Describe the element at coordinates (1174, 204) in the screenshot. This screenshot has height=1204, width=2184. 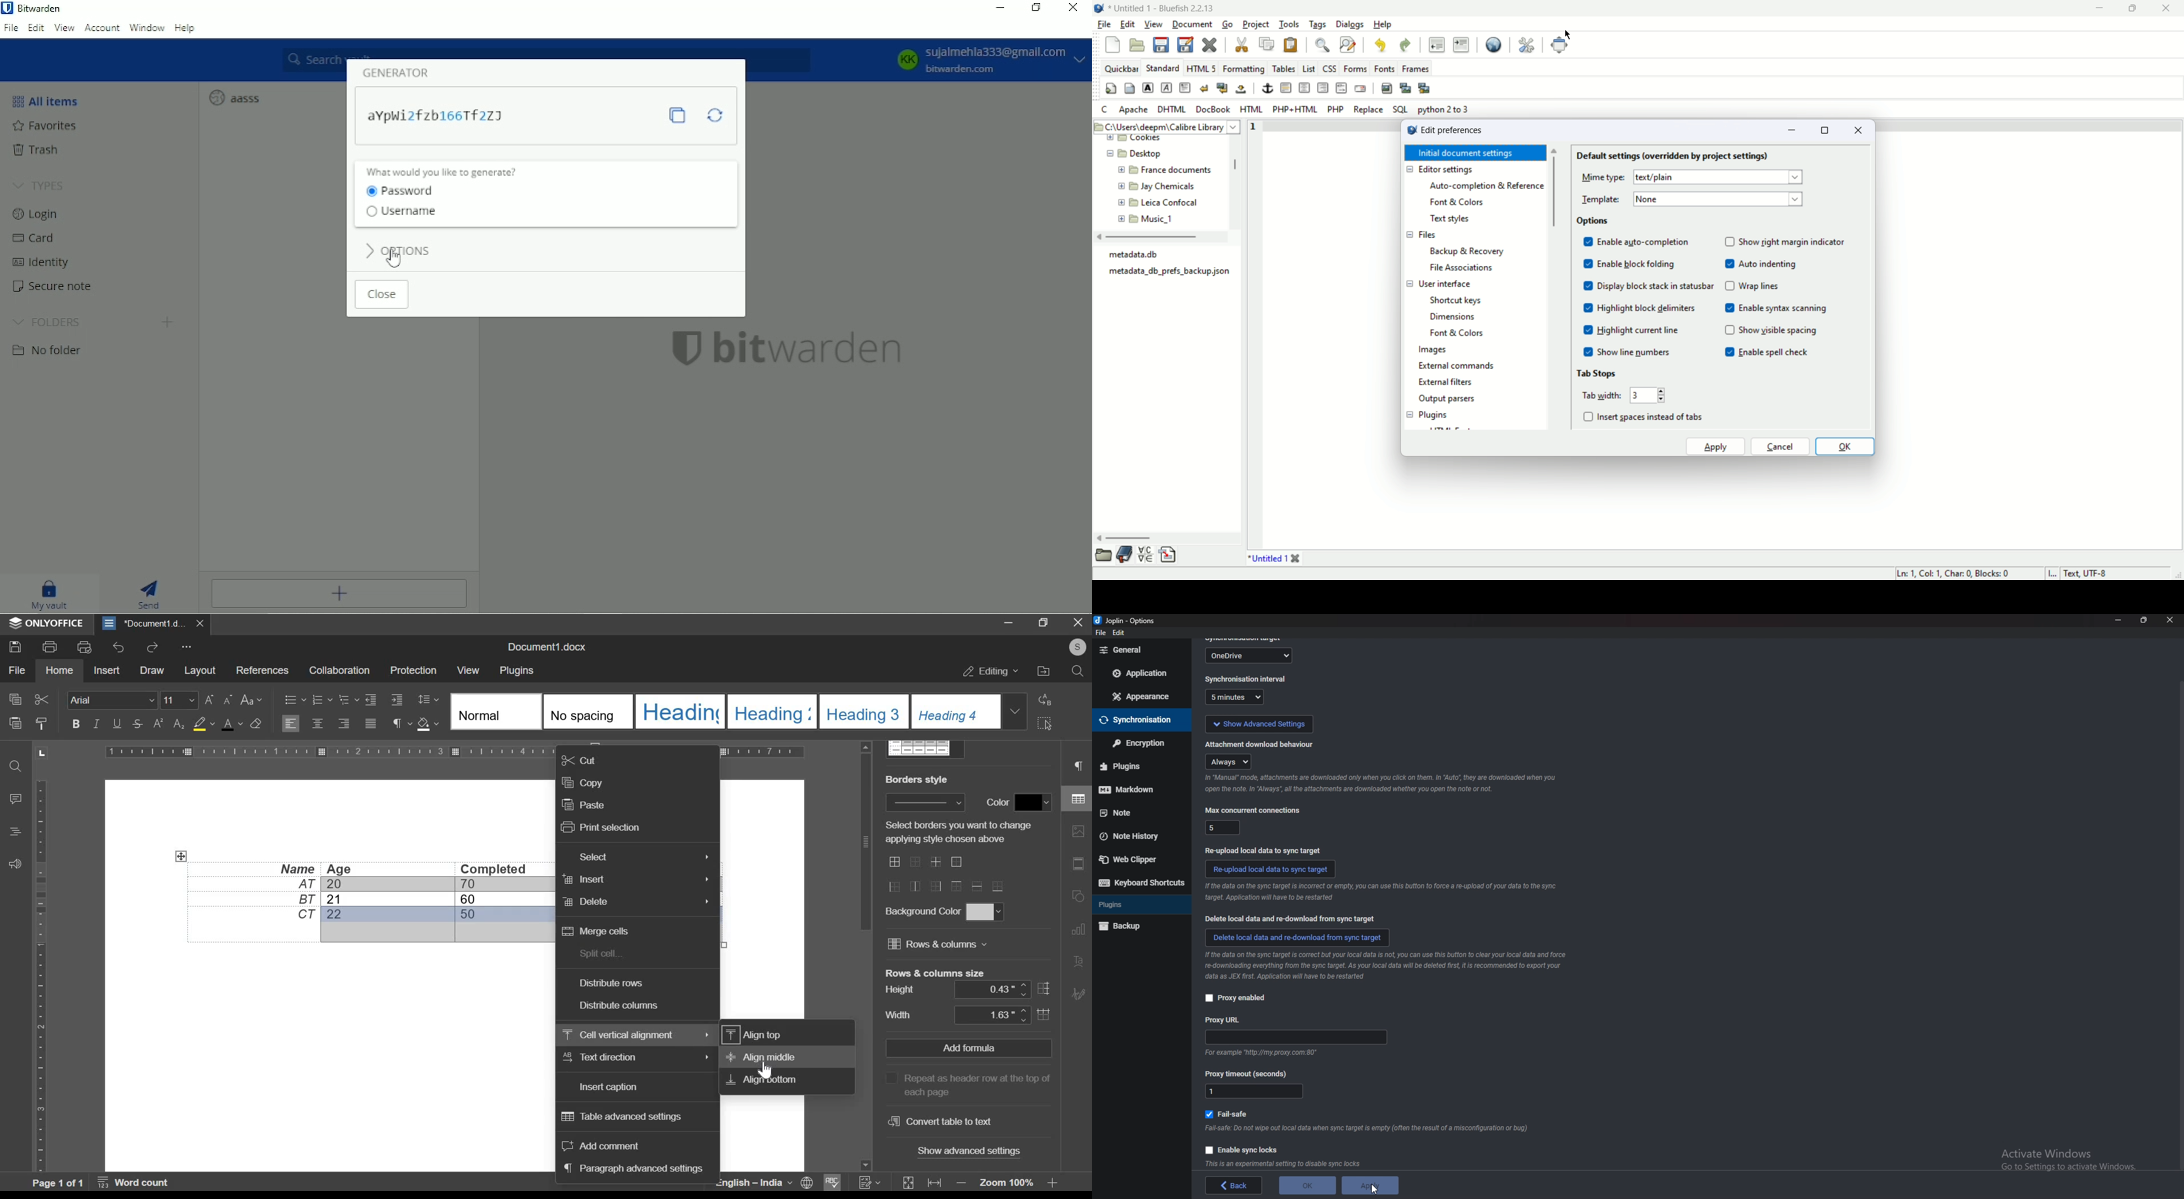
I see `Leica Confocal` at that location.